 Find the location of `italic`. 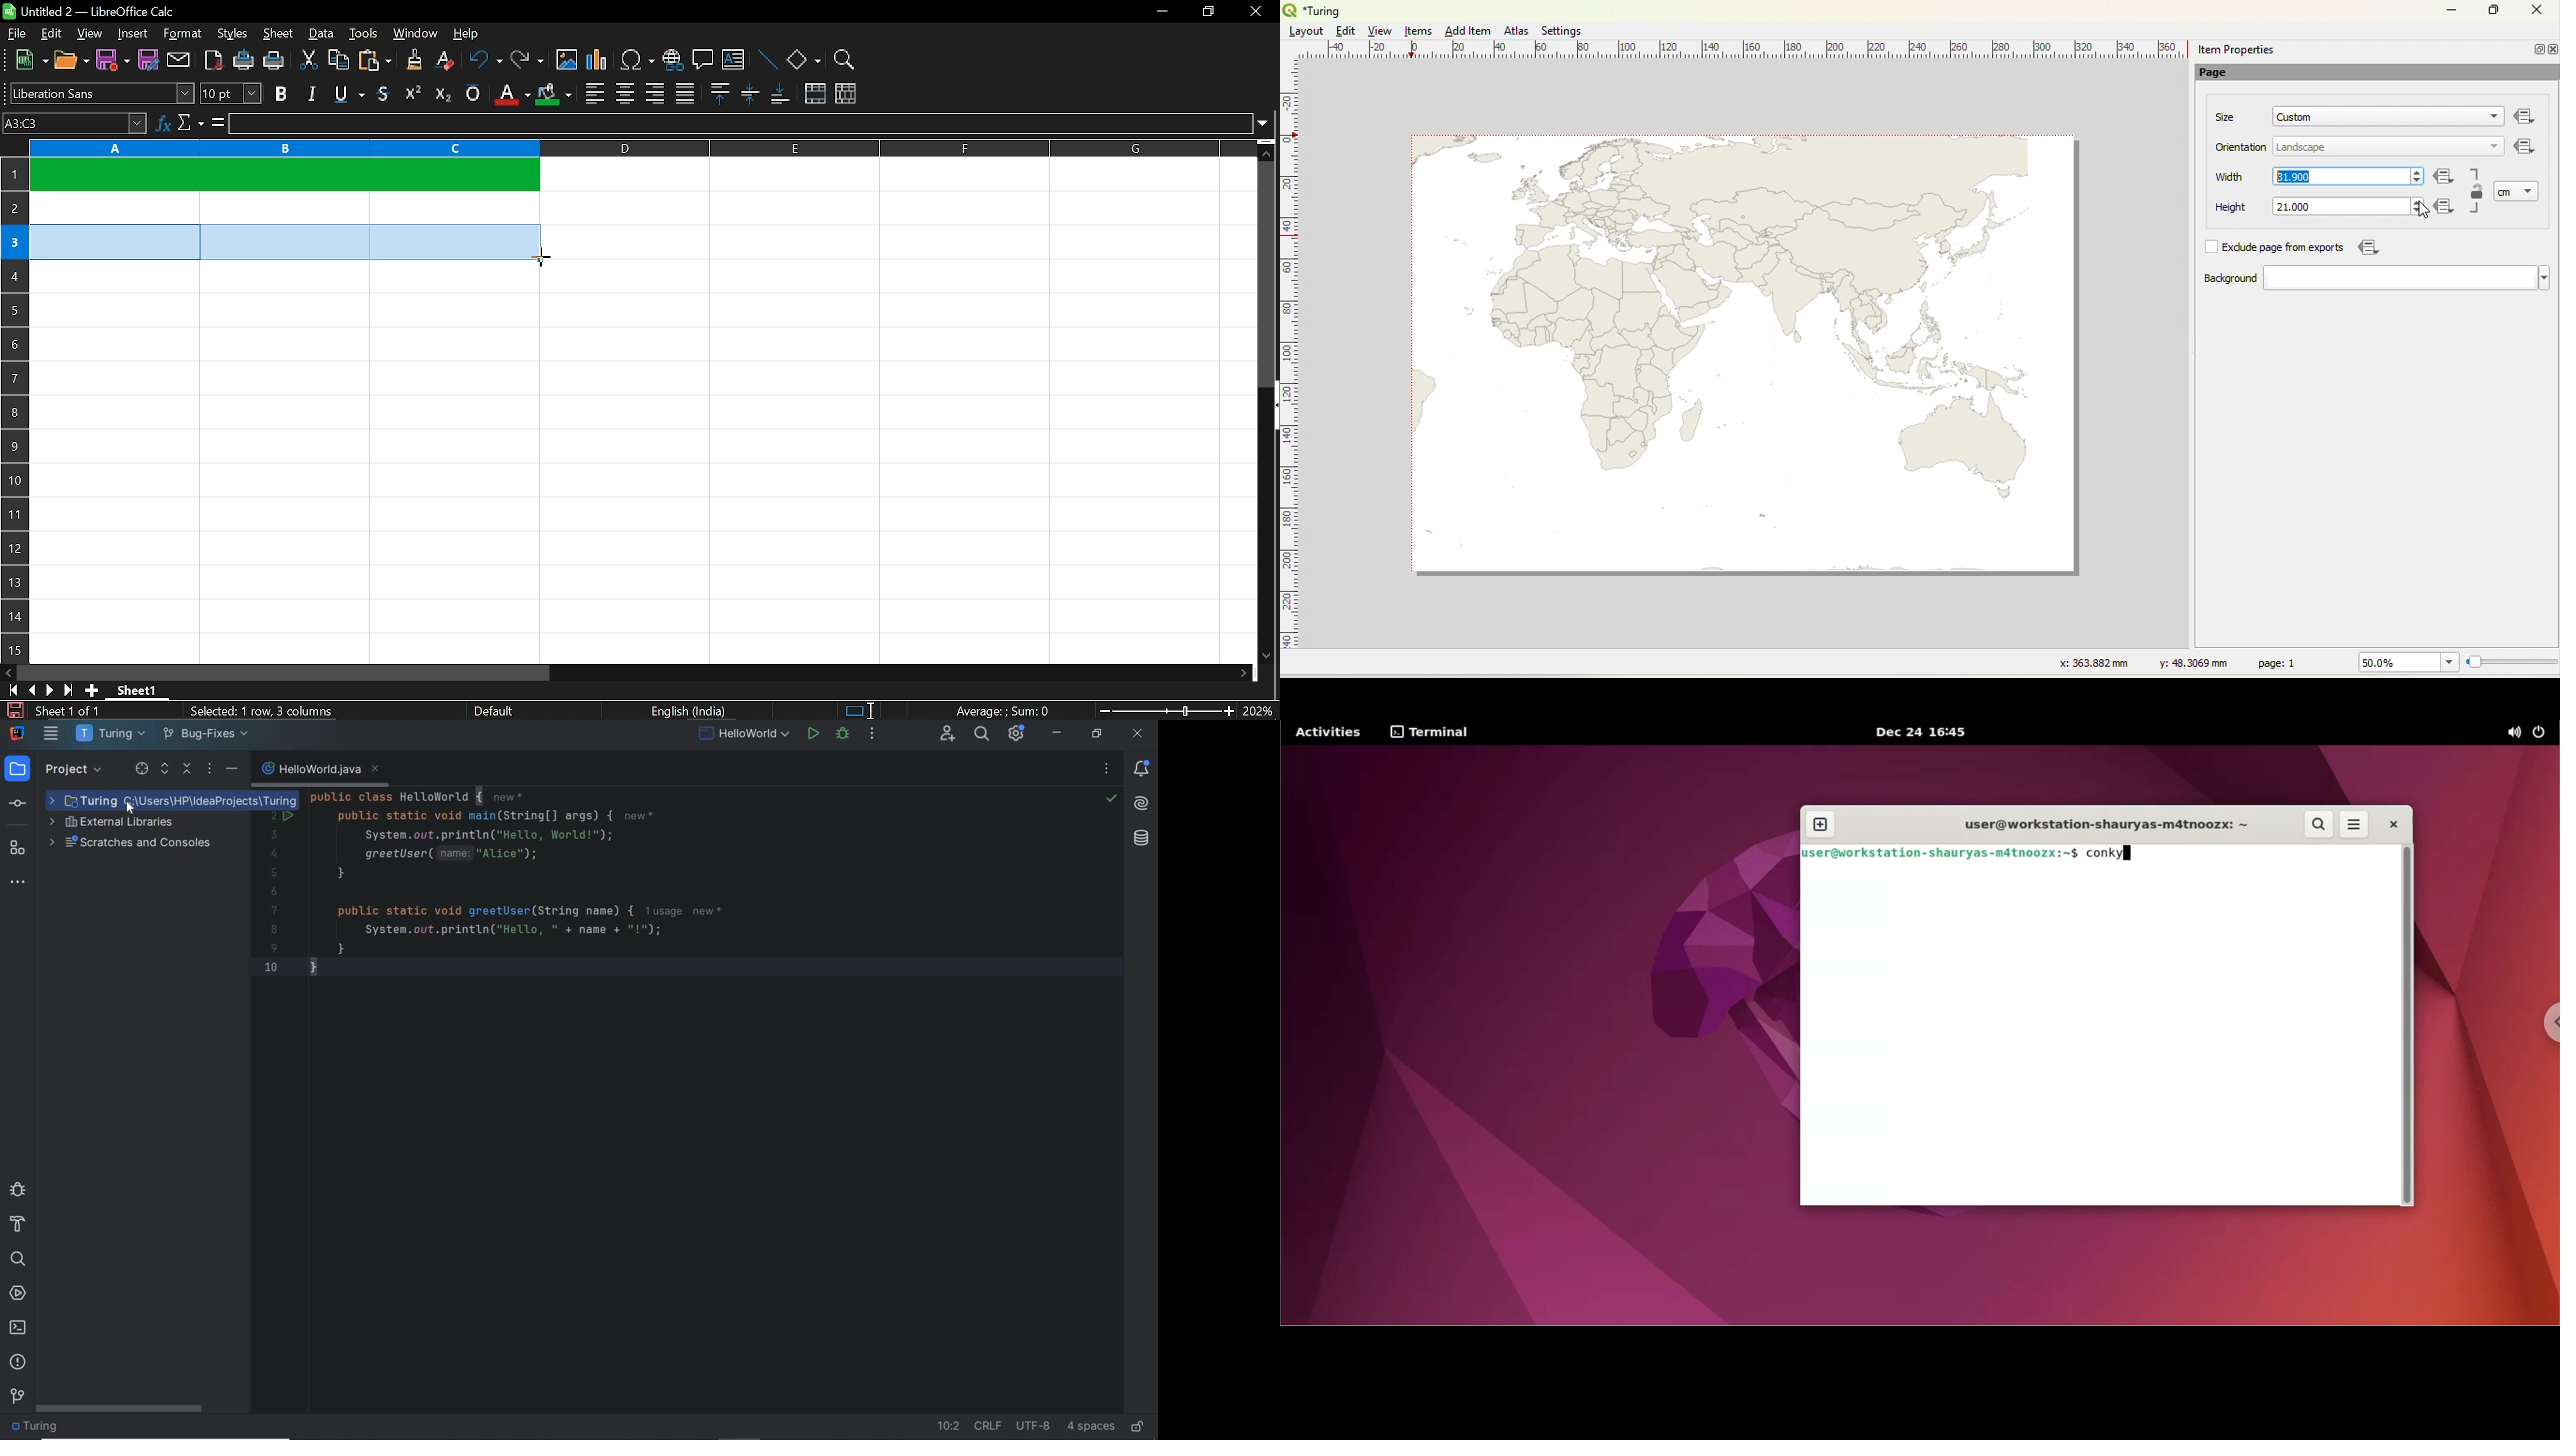

italic is located at coordinates (311, 93).